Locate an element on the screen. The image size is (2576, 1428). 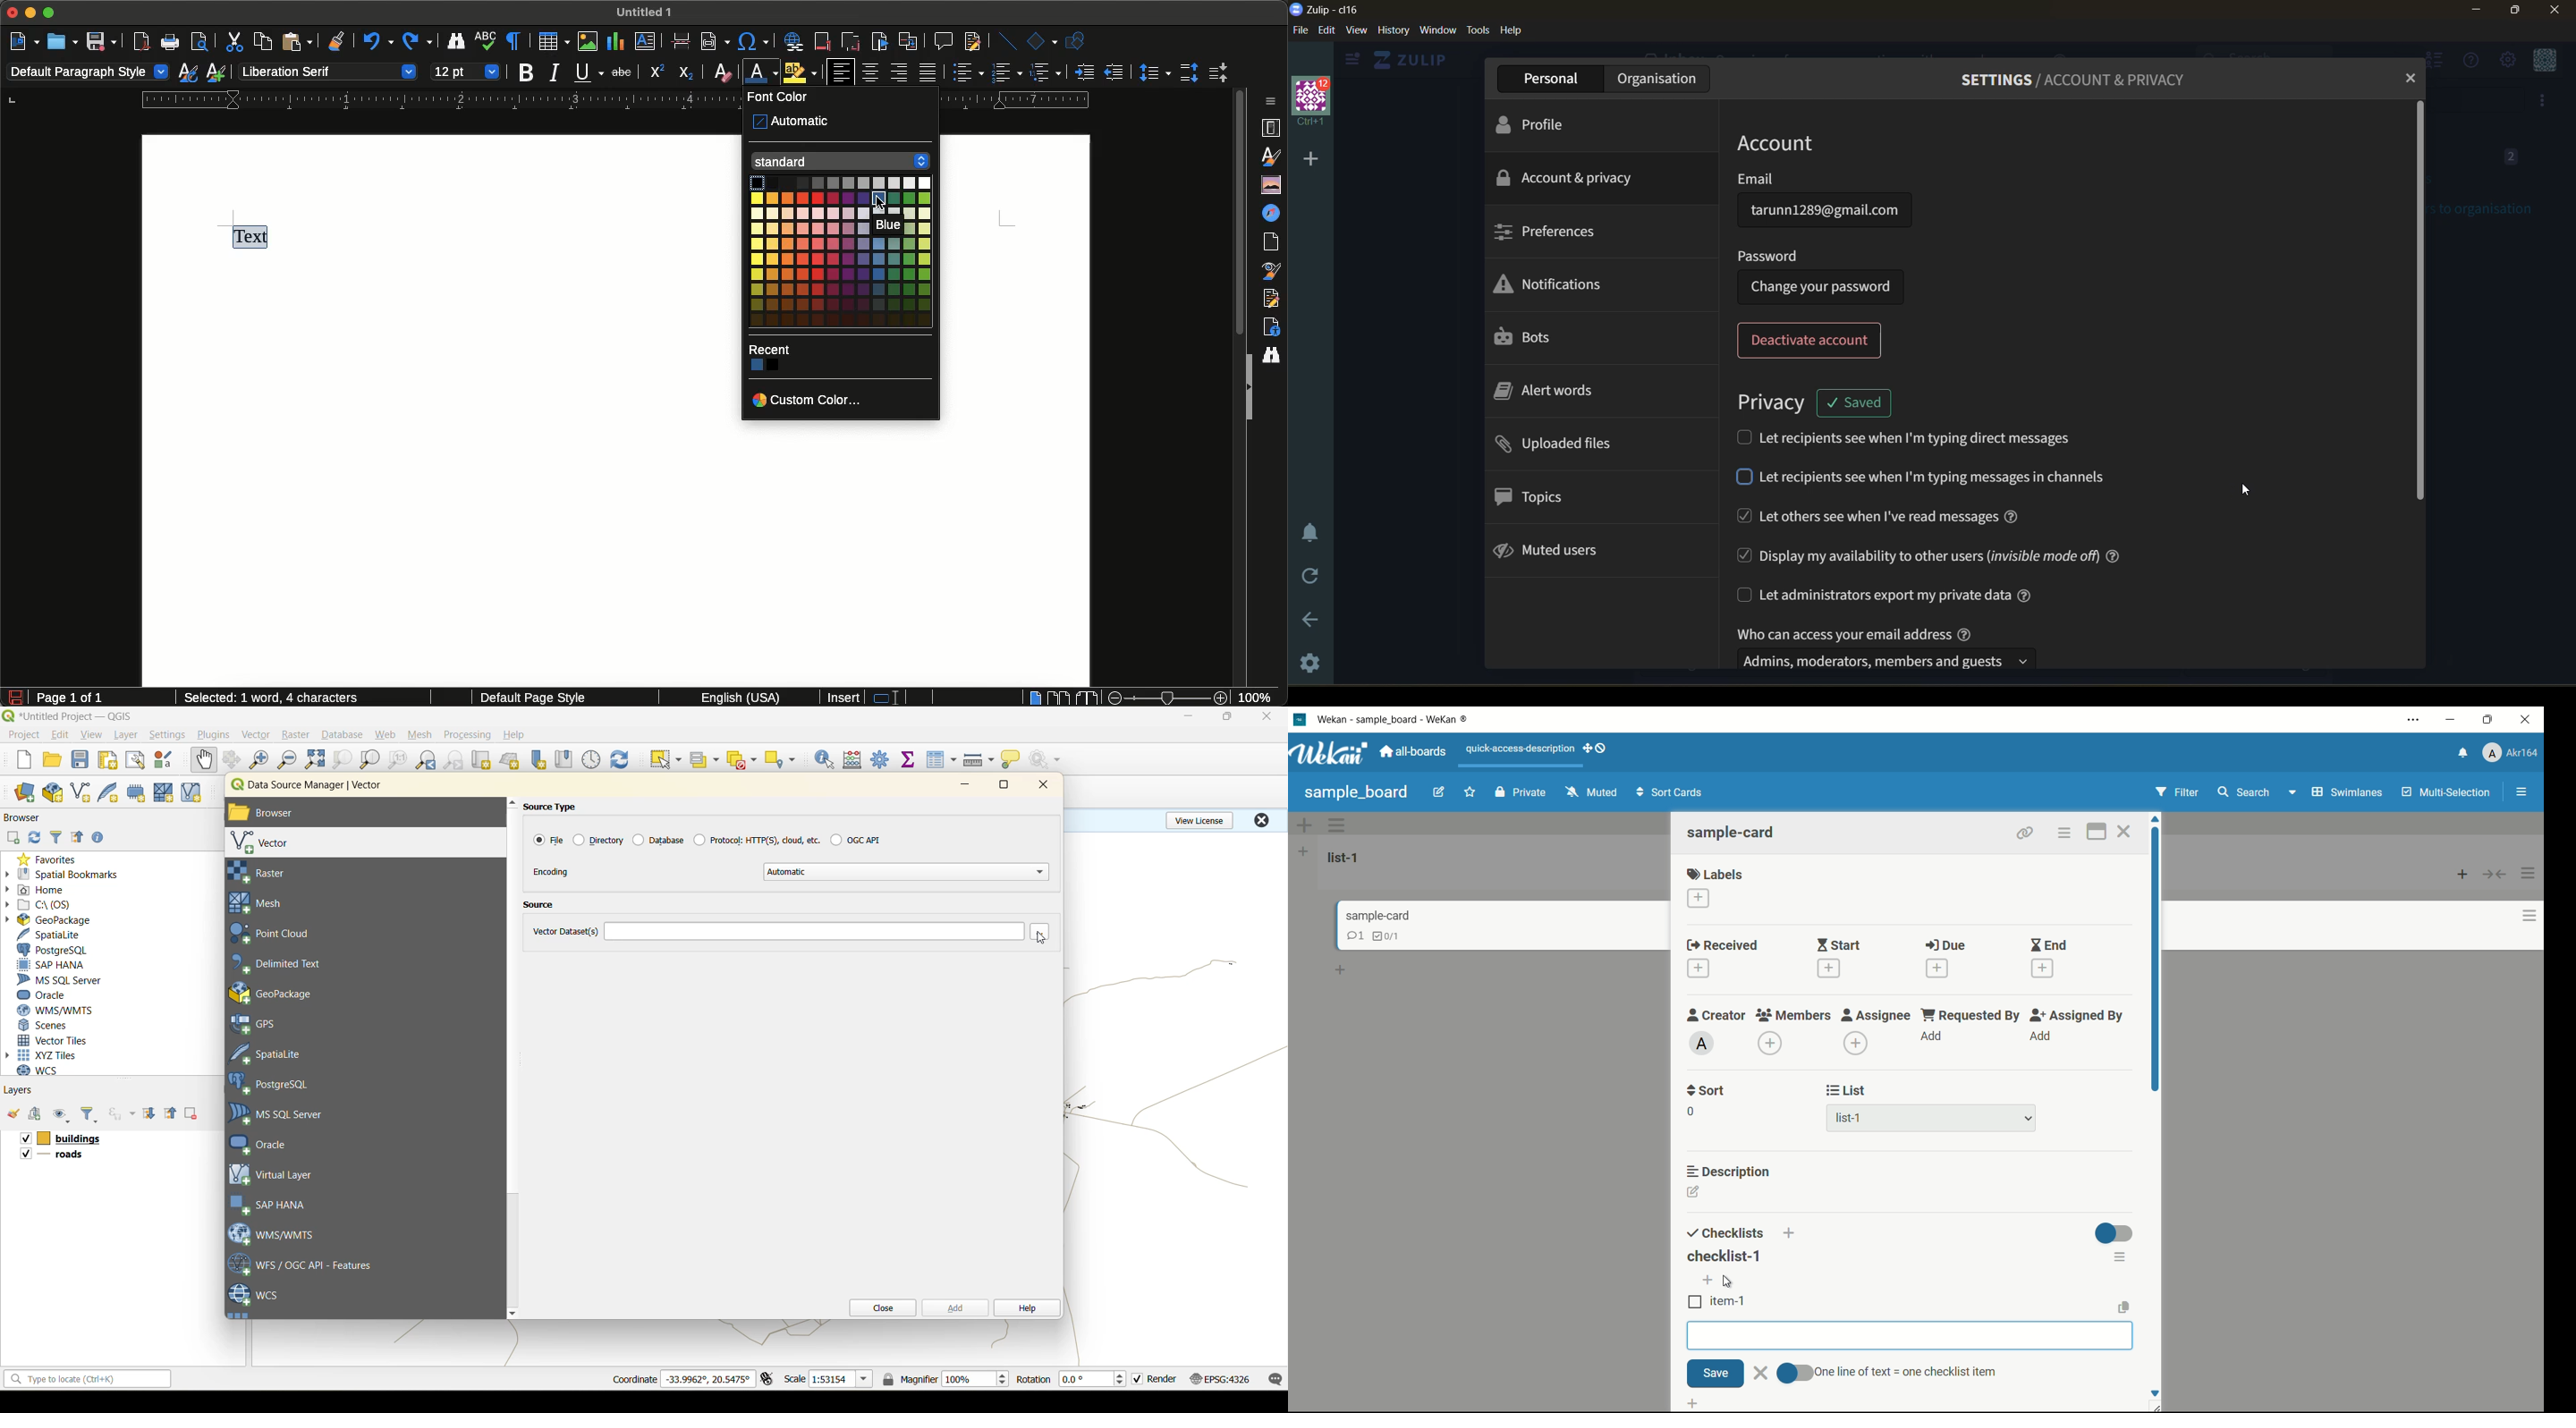
 Muted is located at coordinates (1593, 792).